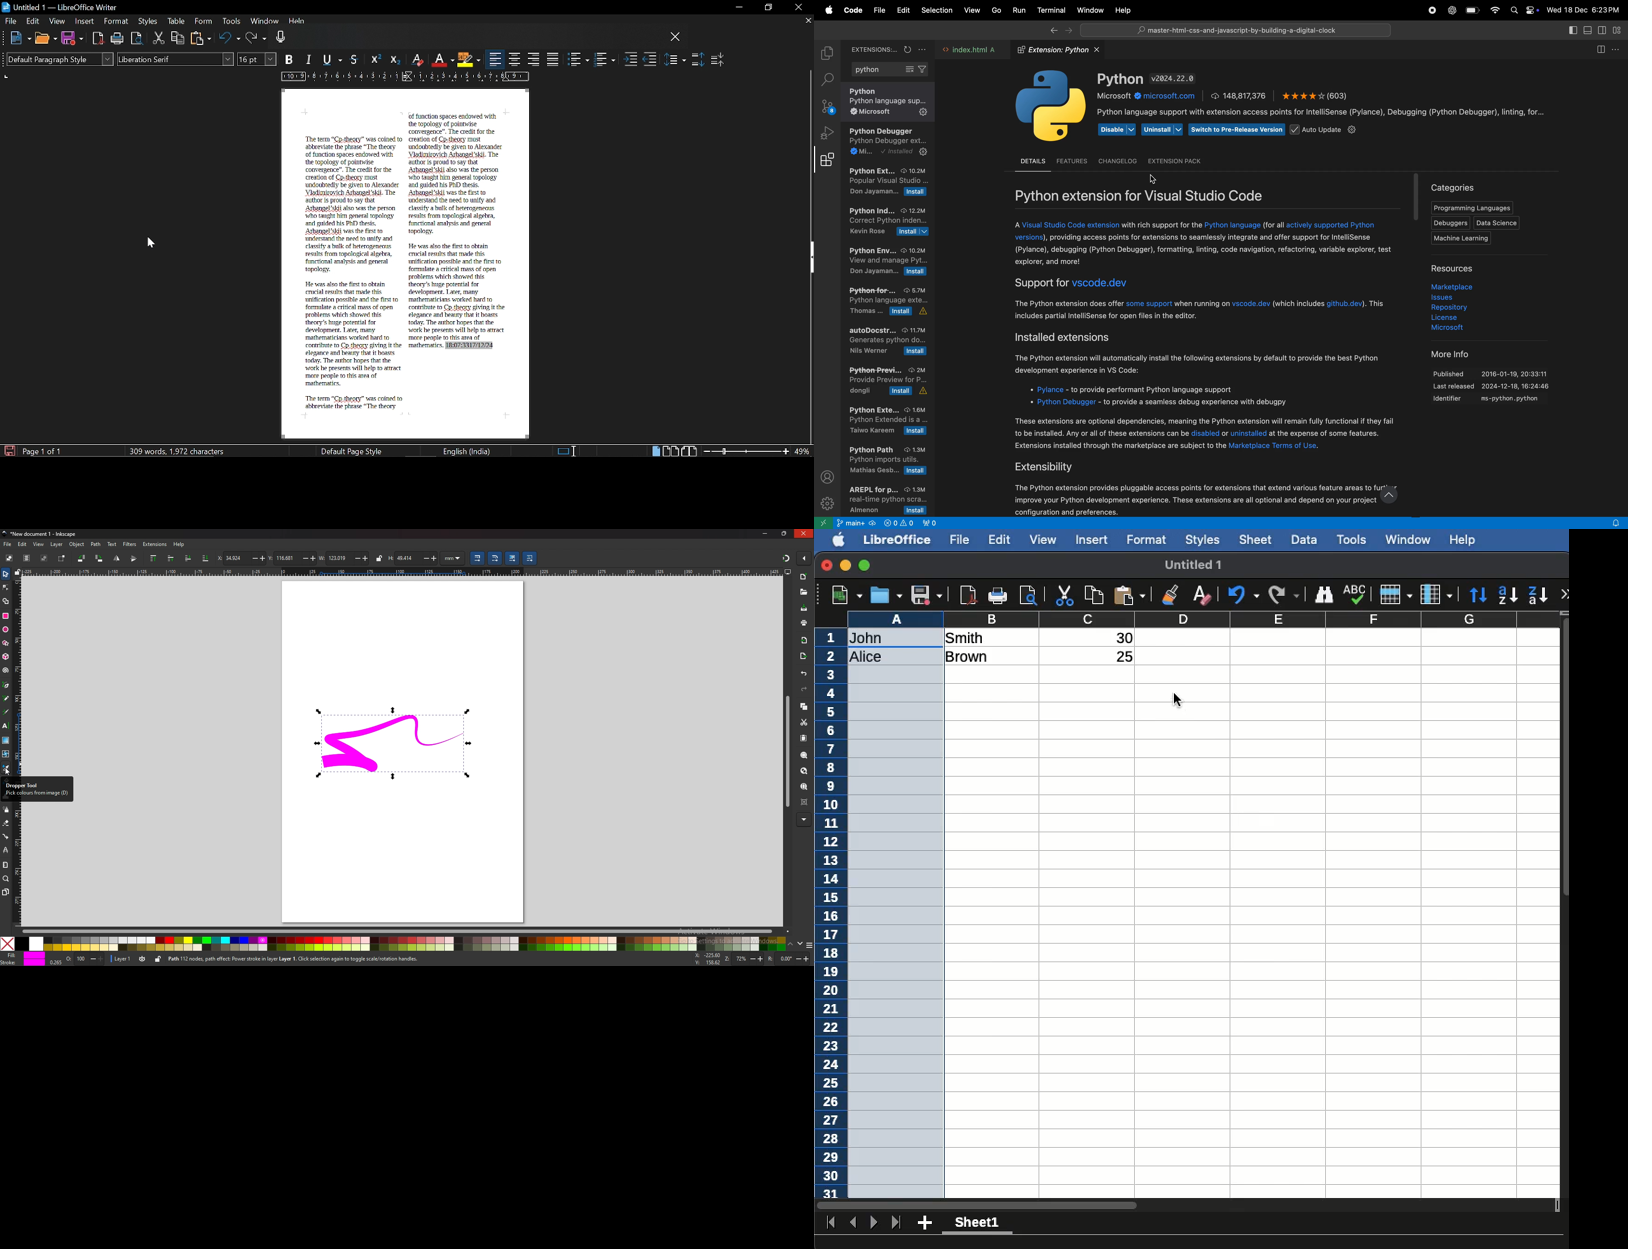  I want to click on New, so click(846, 593).